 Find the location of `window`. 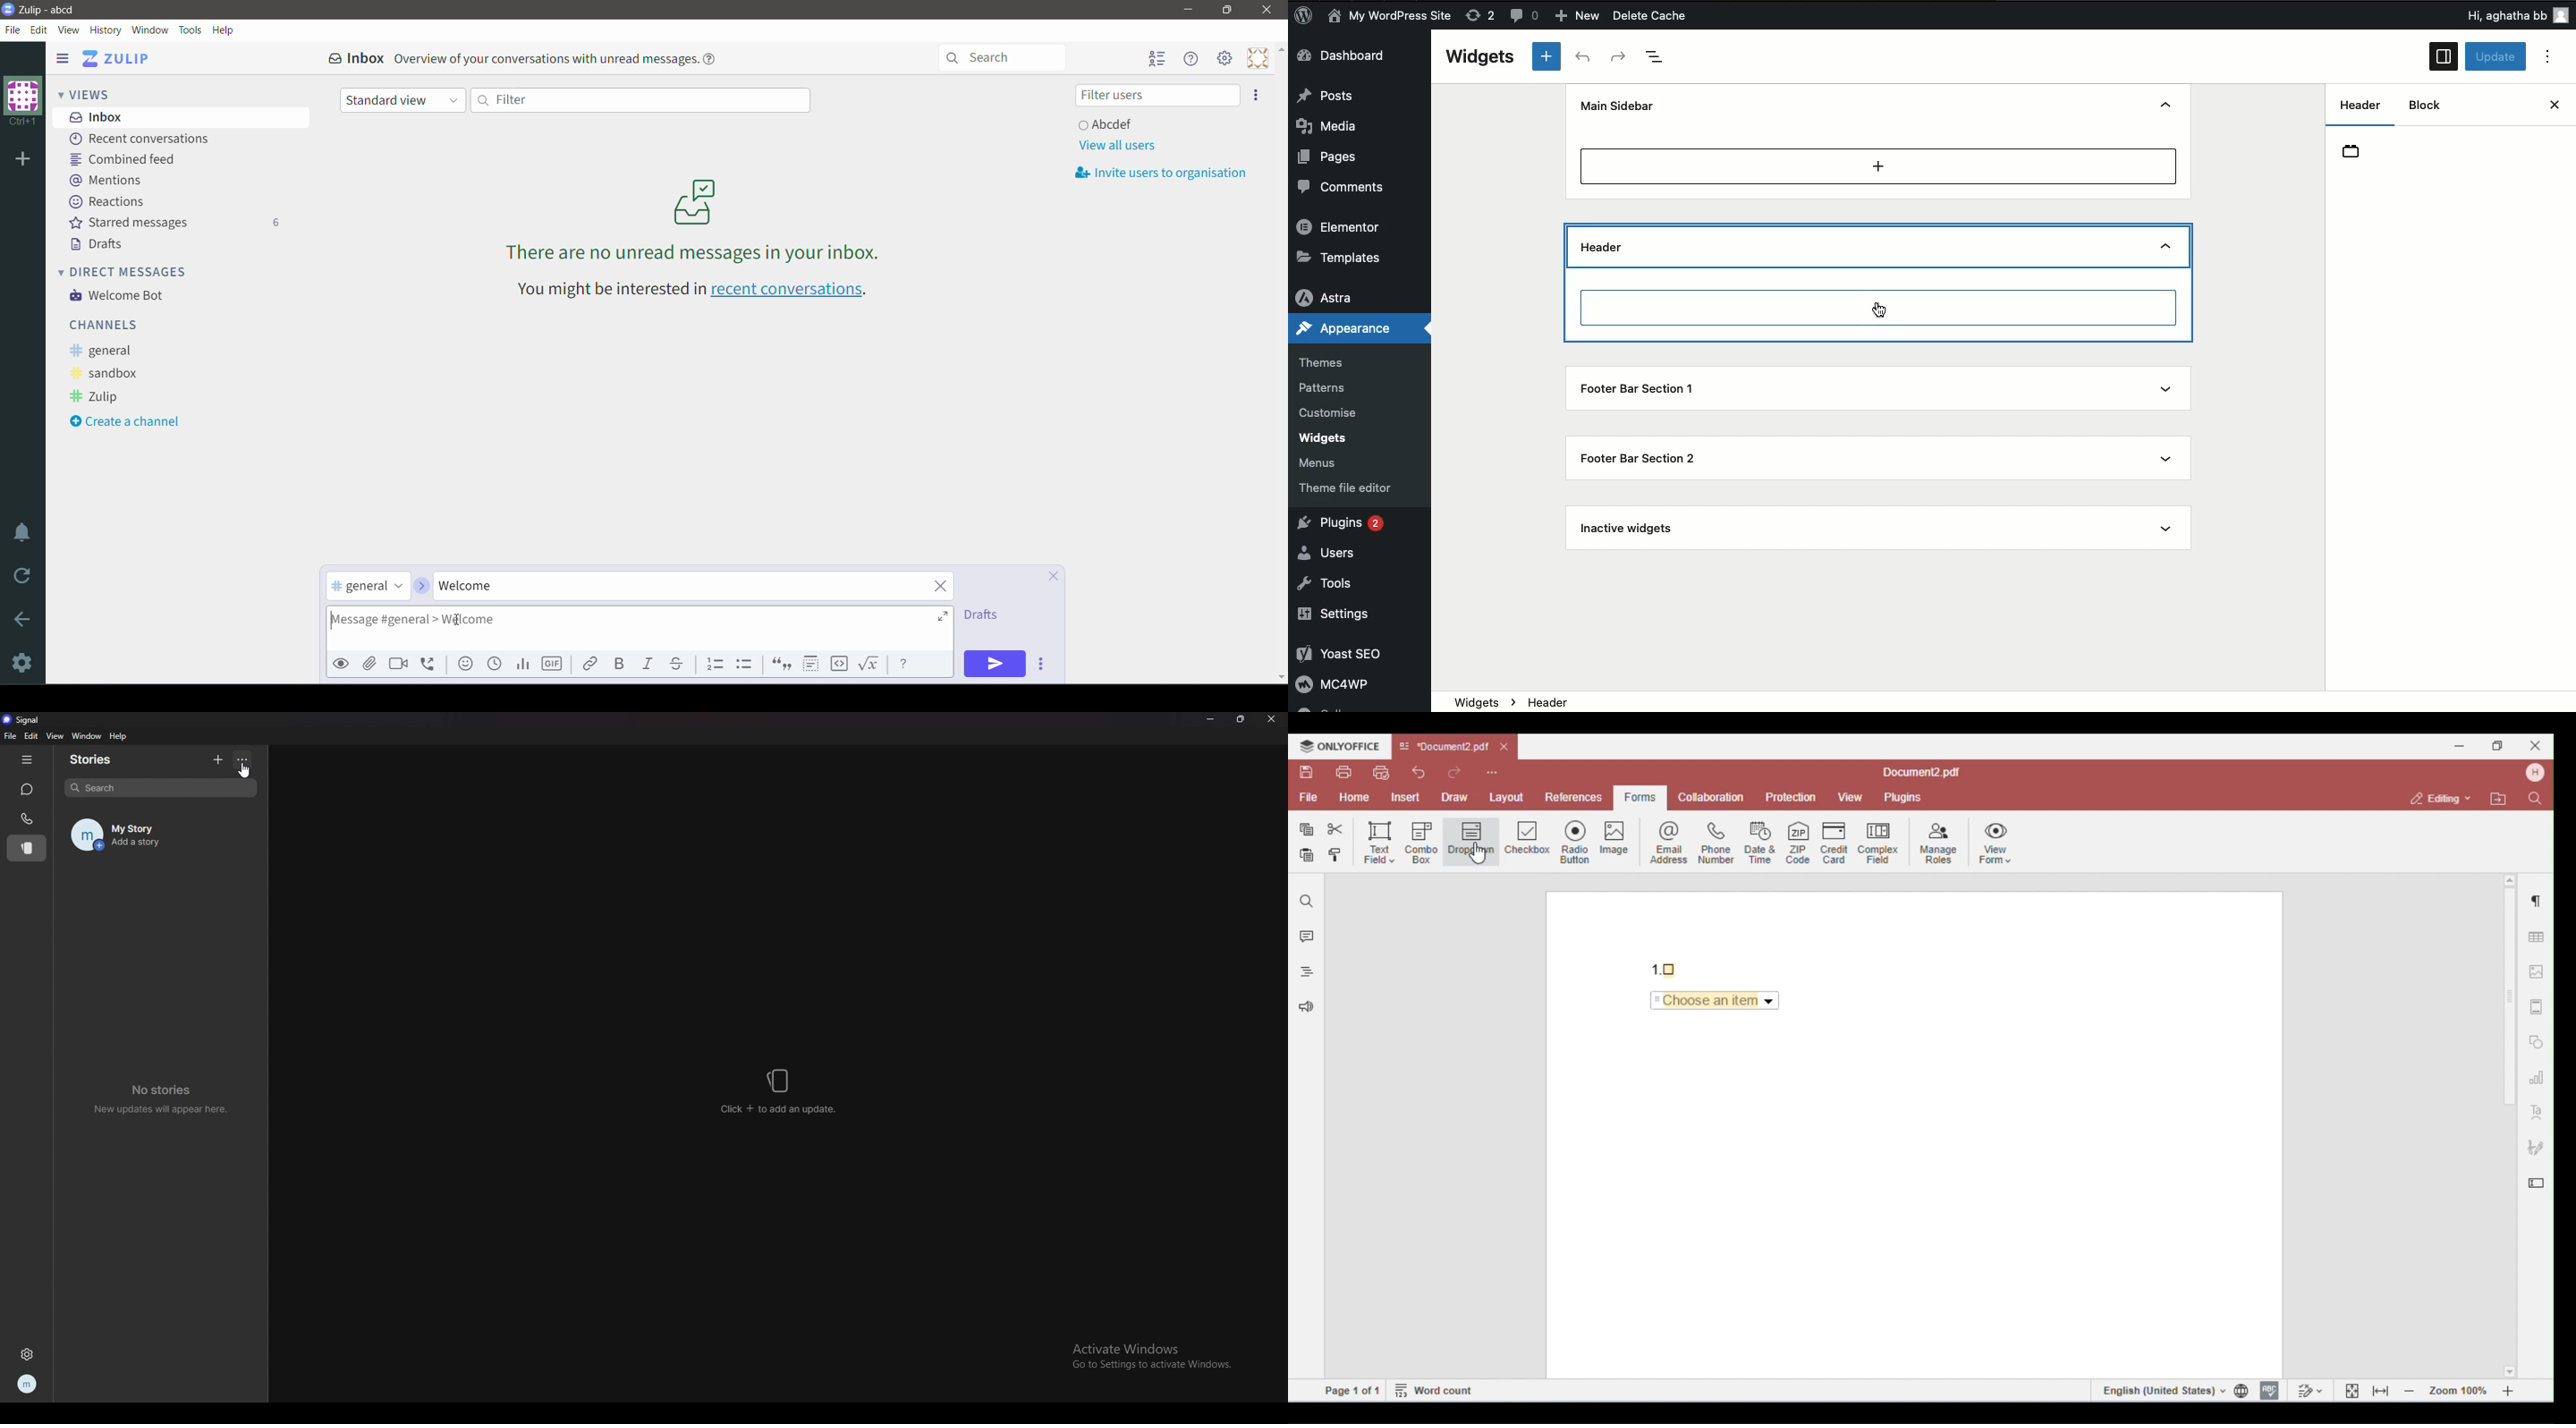

window is located at coordinates (87, 735).